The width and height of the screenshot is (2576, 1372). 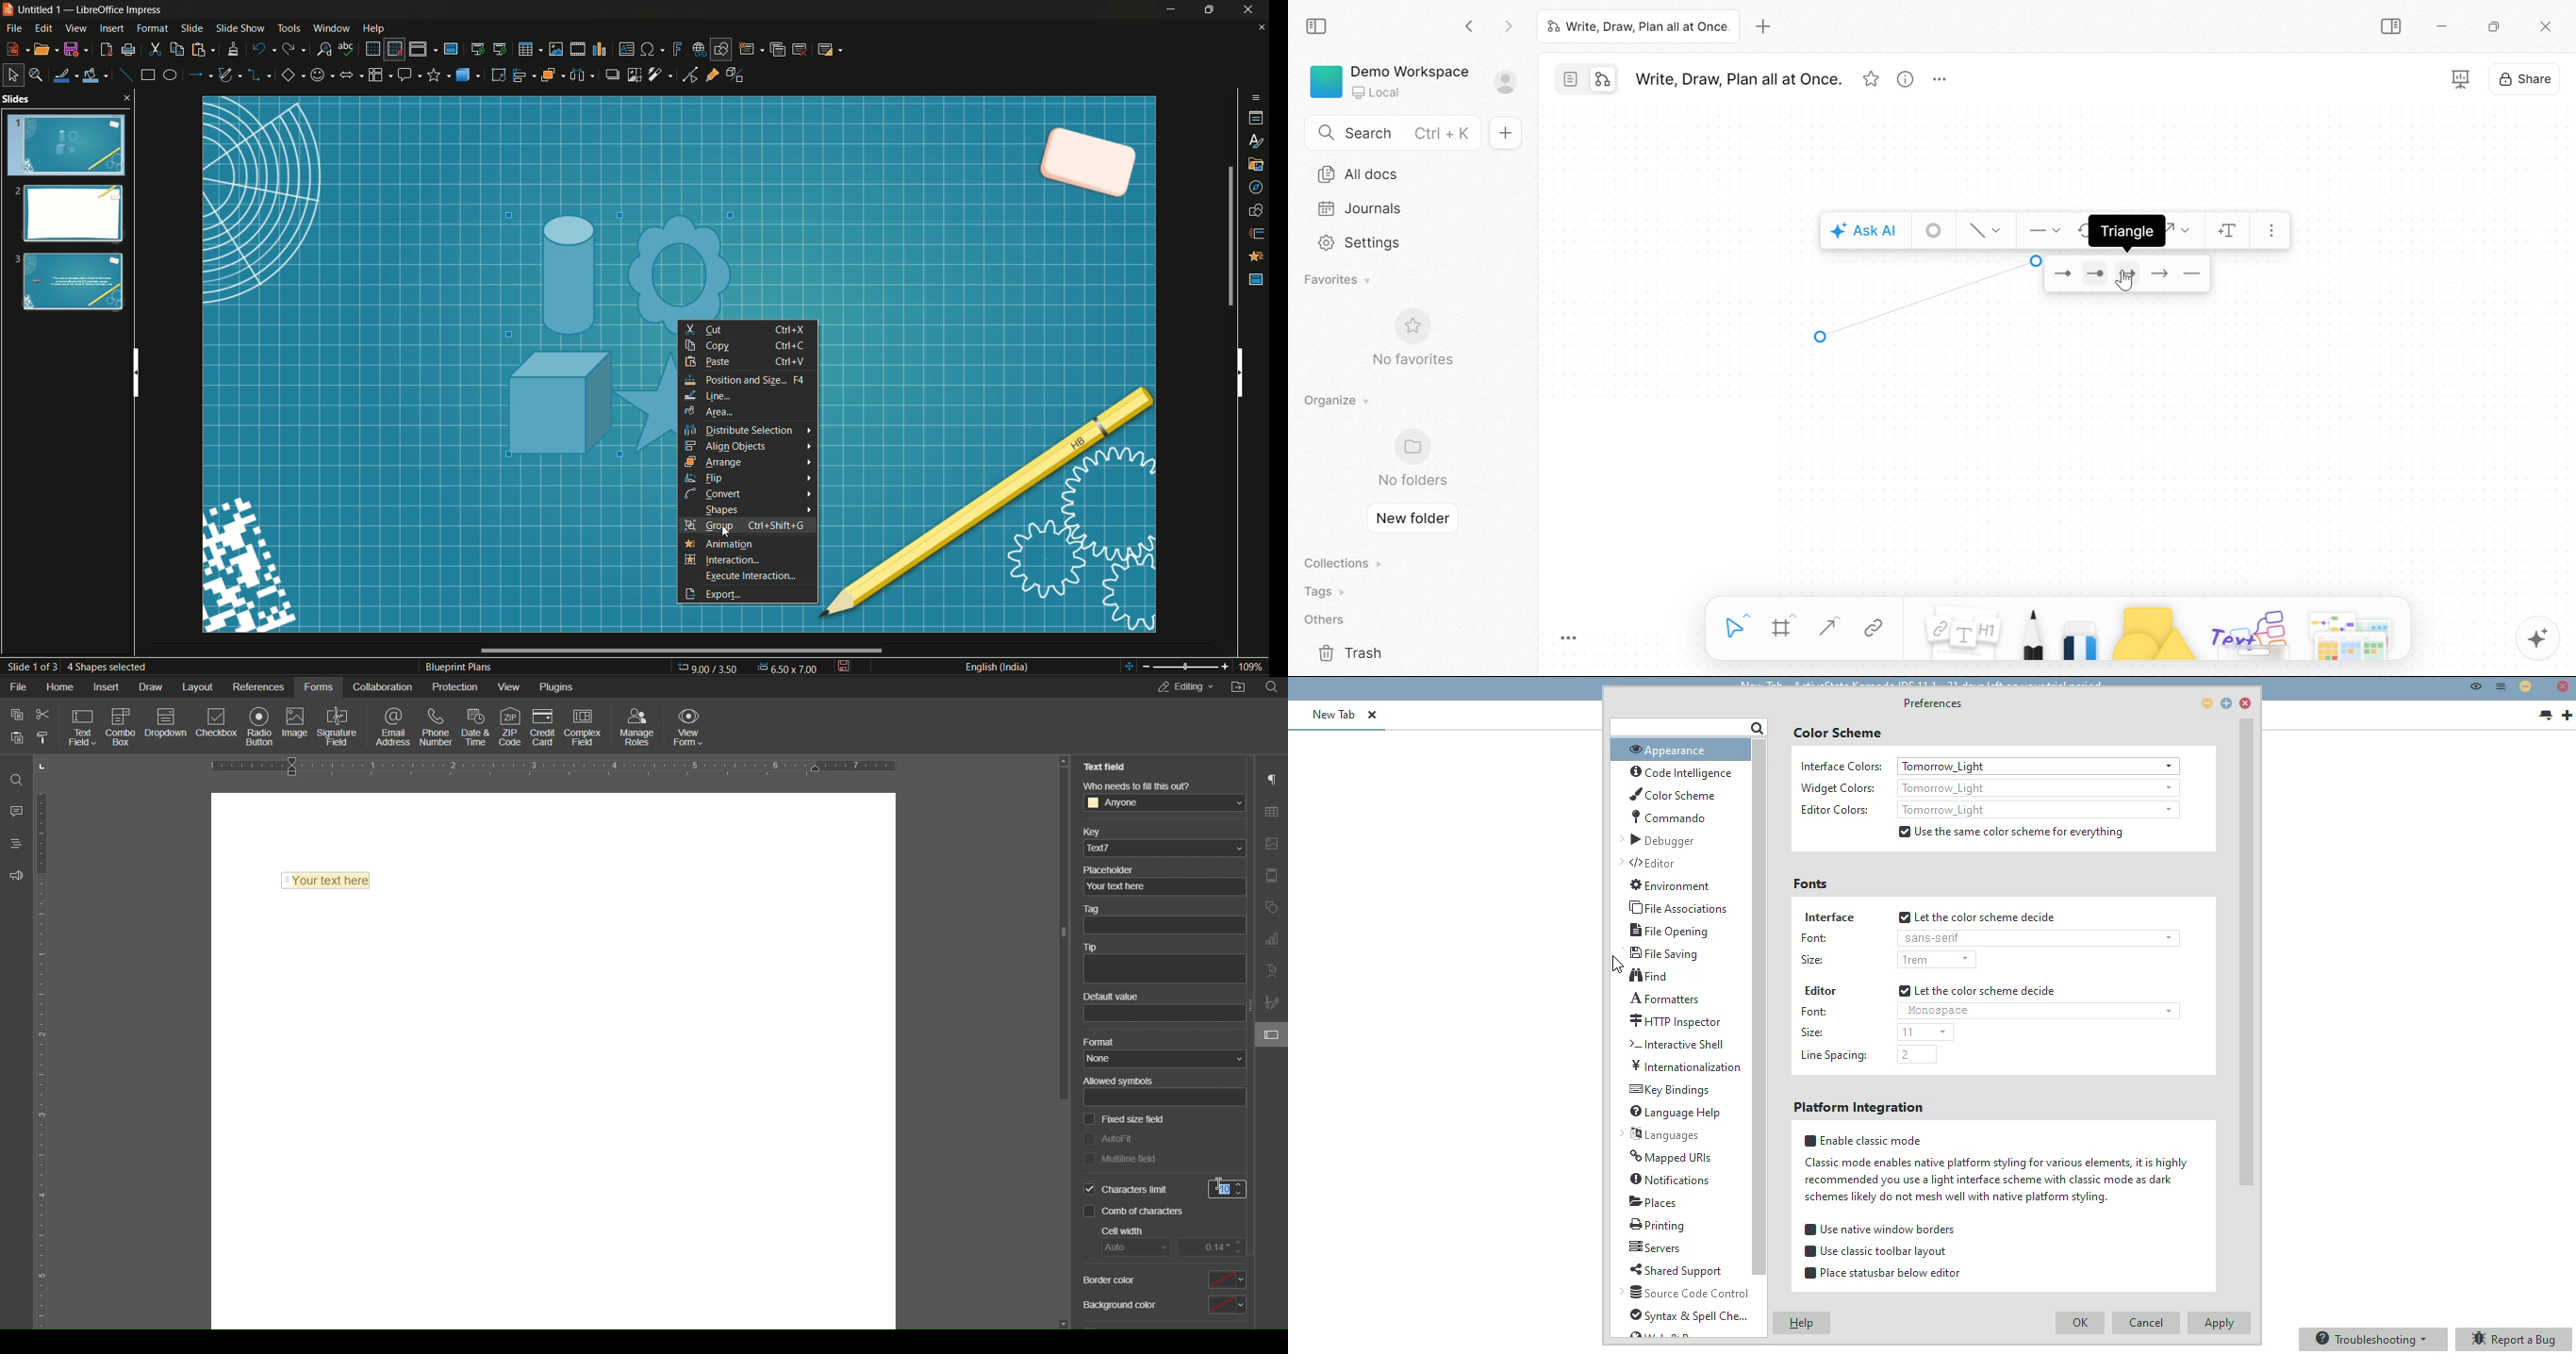 What do you see at coordinates (2250, 633) in the screenshot?
I see `Others` at bounding box center [2250, 633].